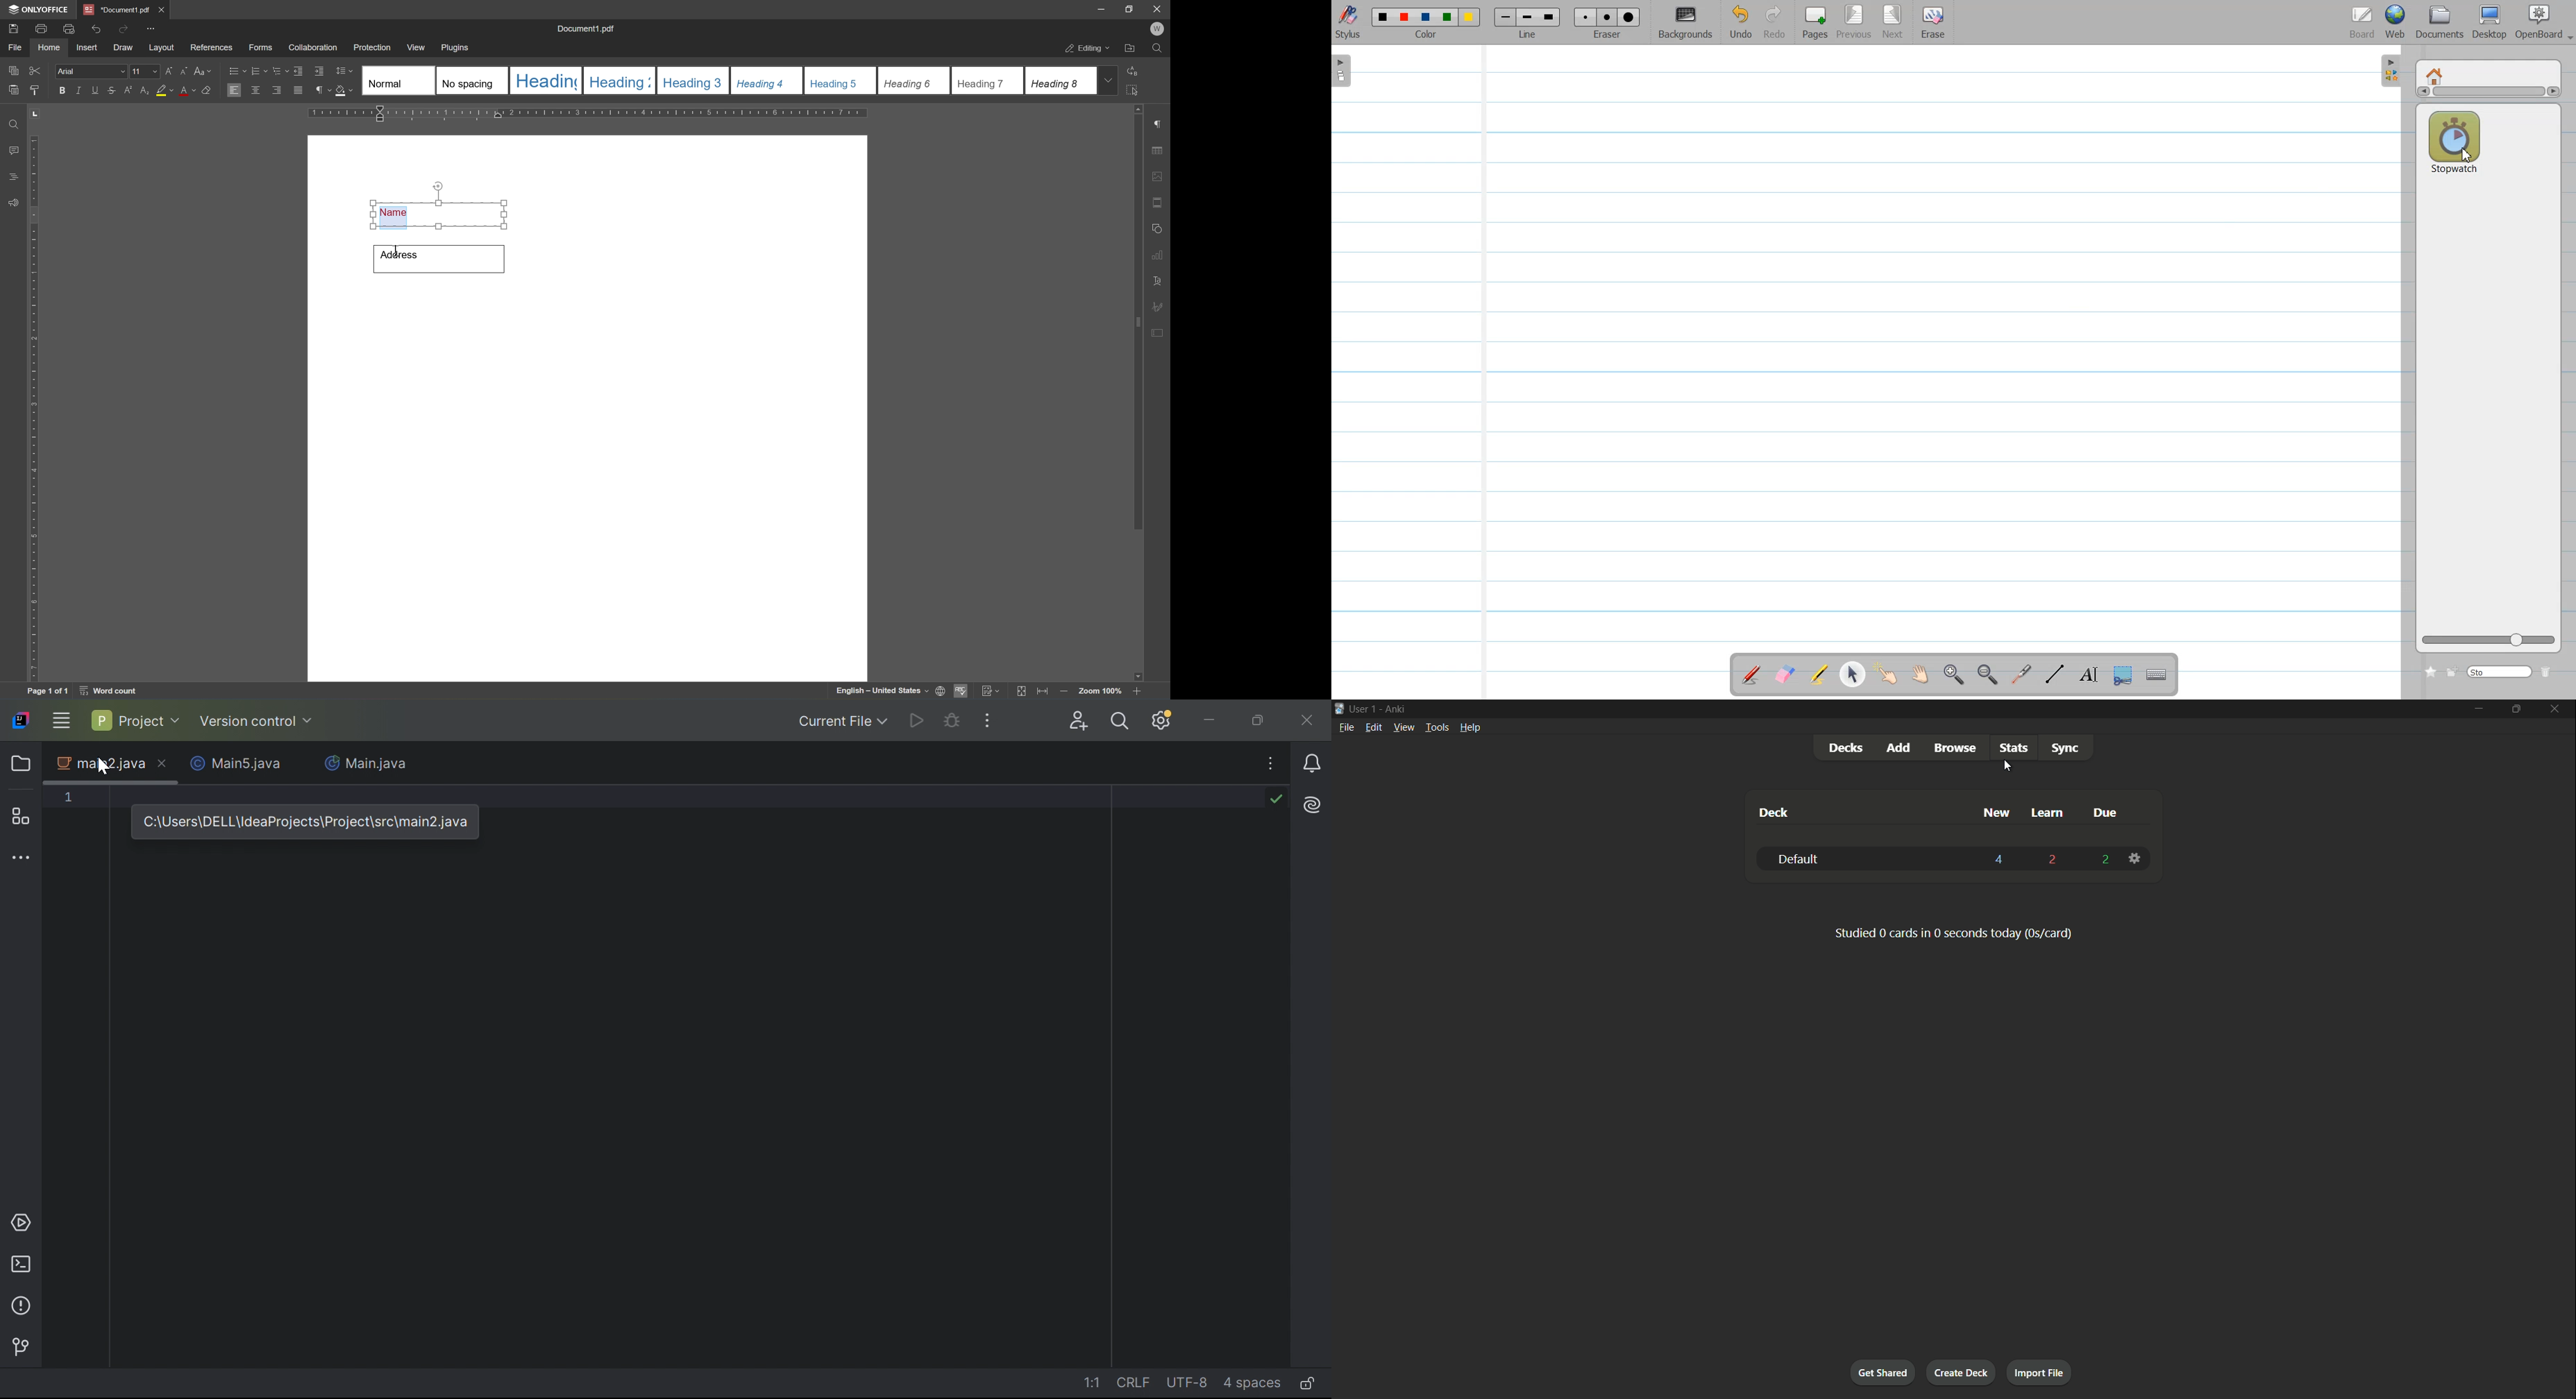  What do you see at coordinates (1130, 48) in the screenshot?
I see `open file location` at bounding box center [1130, 48].